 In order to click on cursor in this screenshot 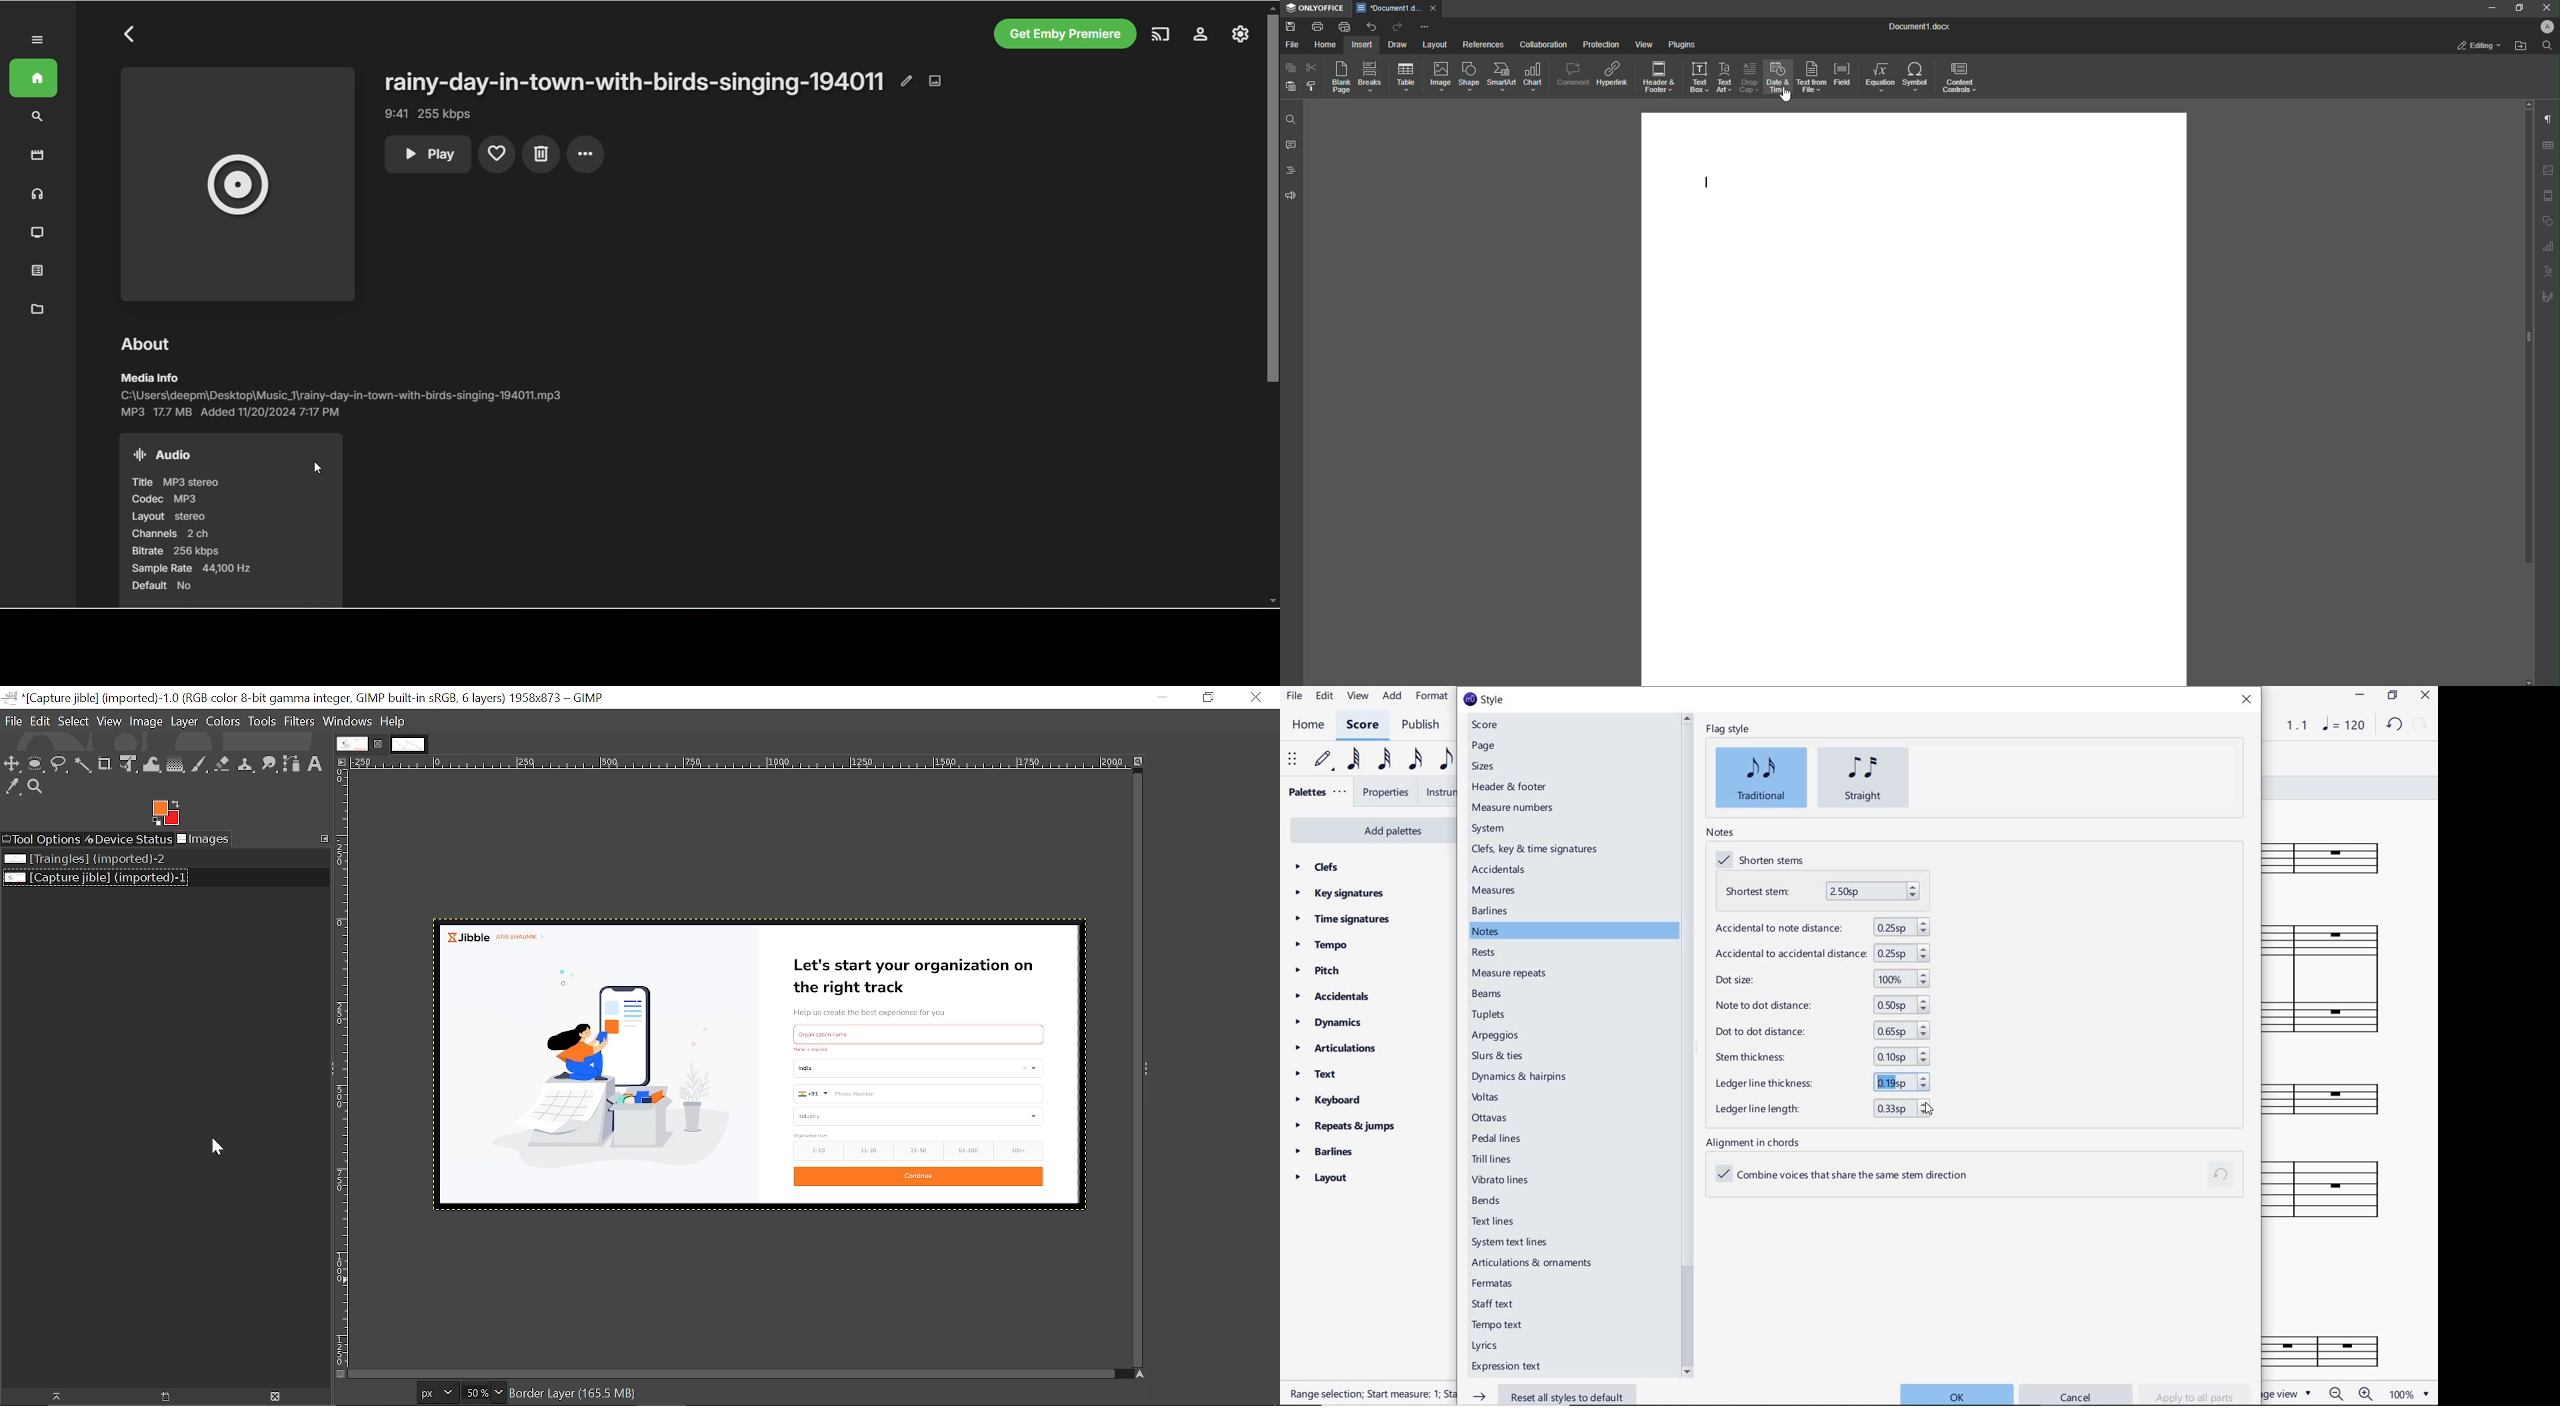, I will do `click(1929, 1112)`.